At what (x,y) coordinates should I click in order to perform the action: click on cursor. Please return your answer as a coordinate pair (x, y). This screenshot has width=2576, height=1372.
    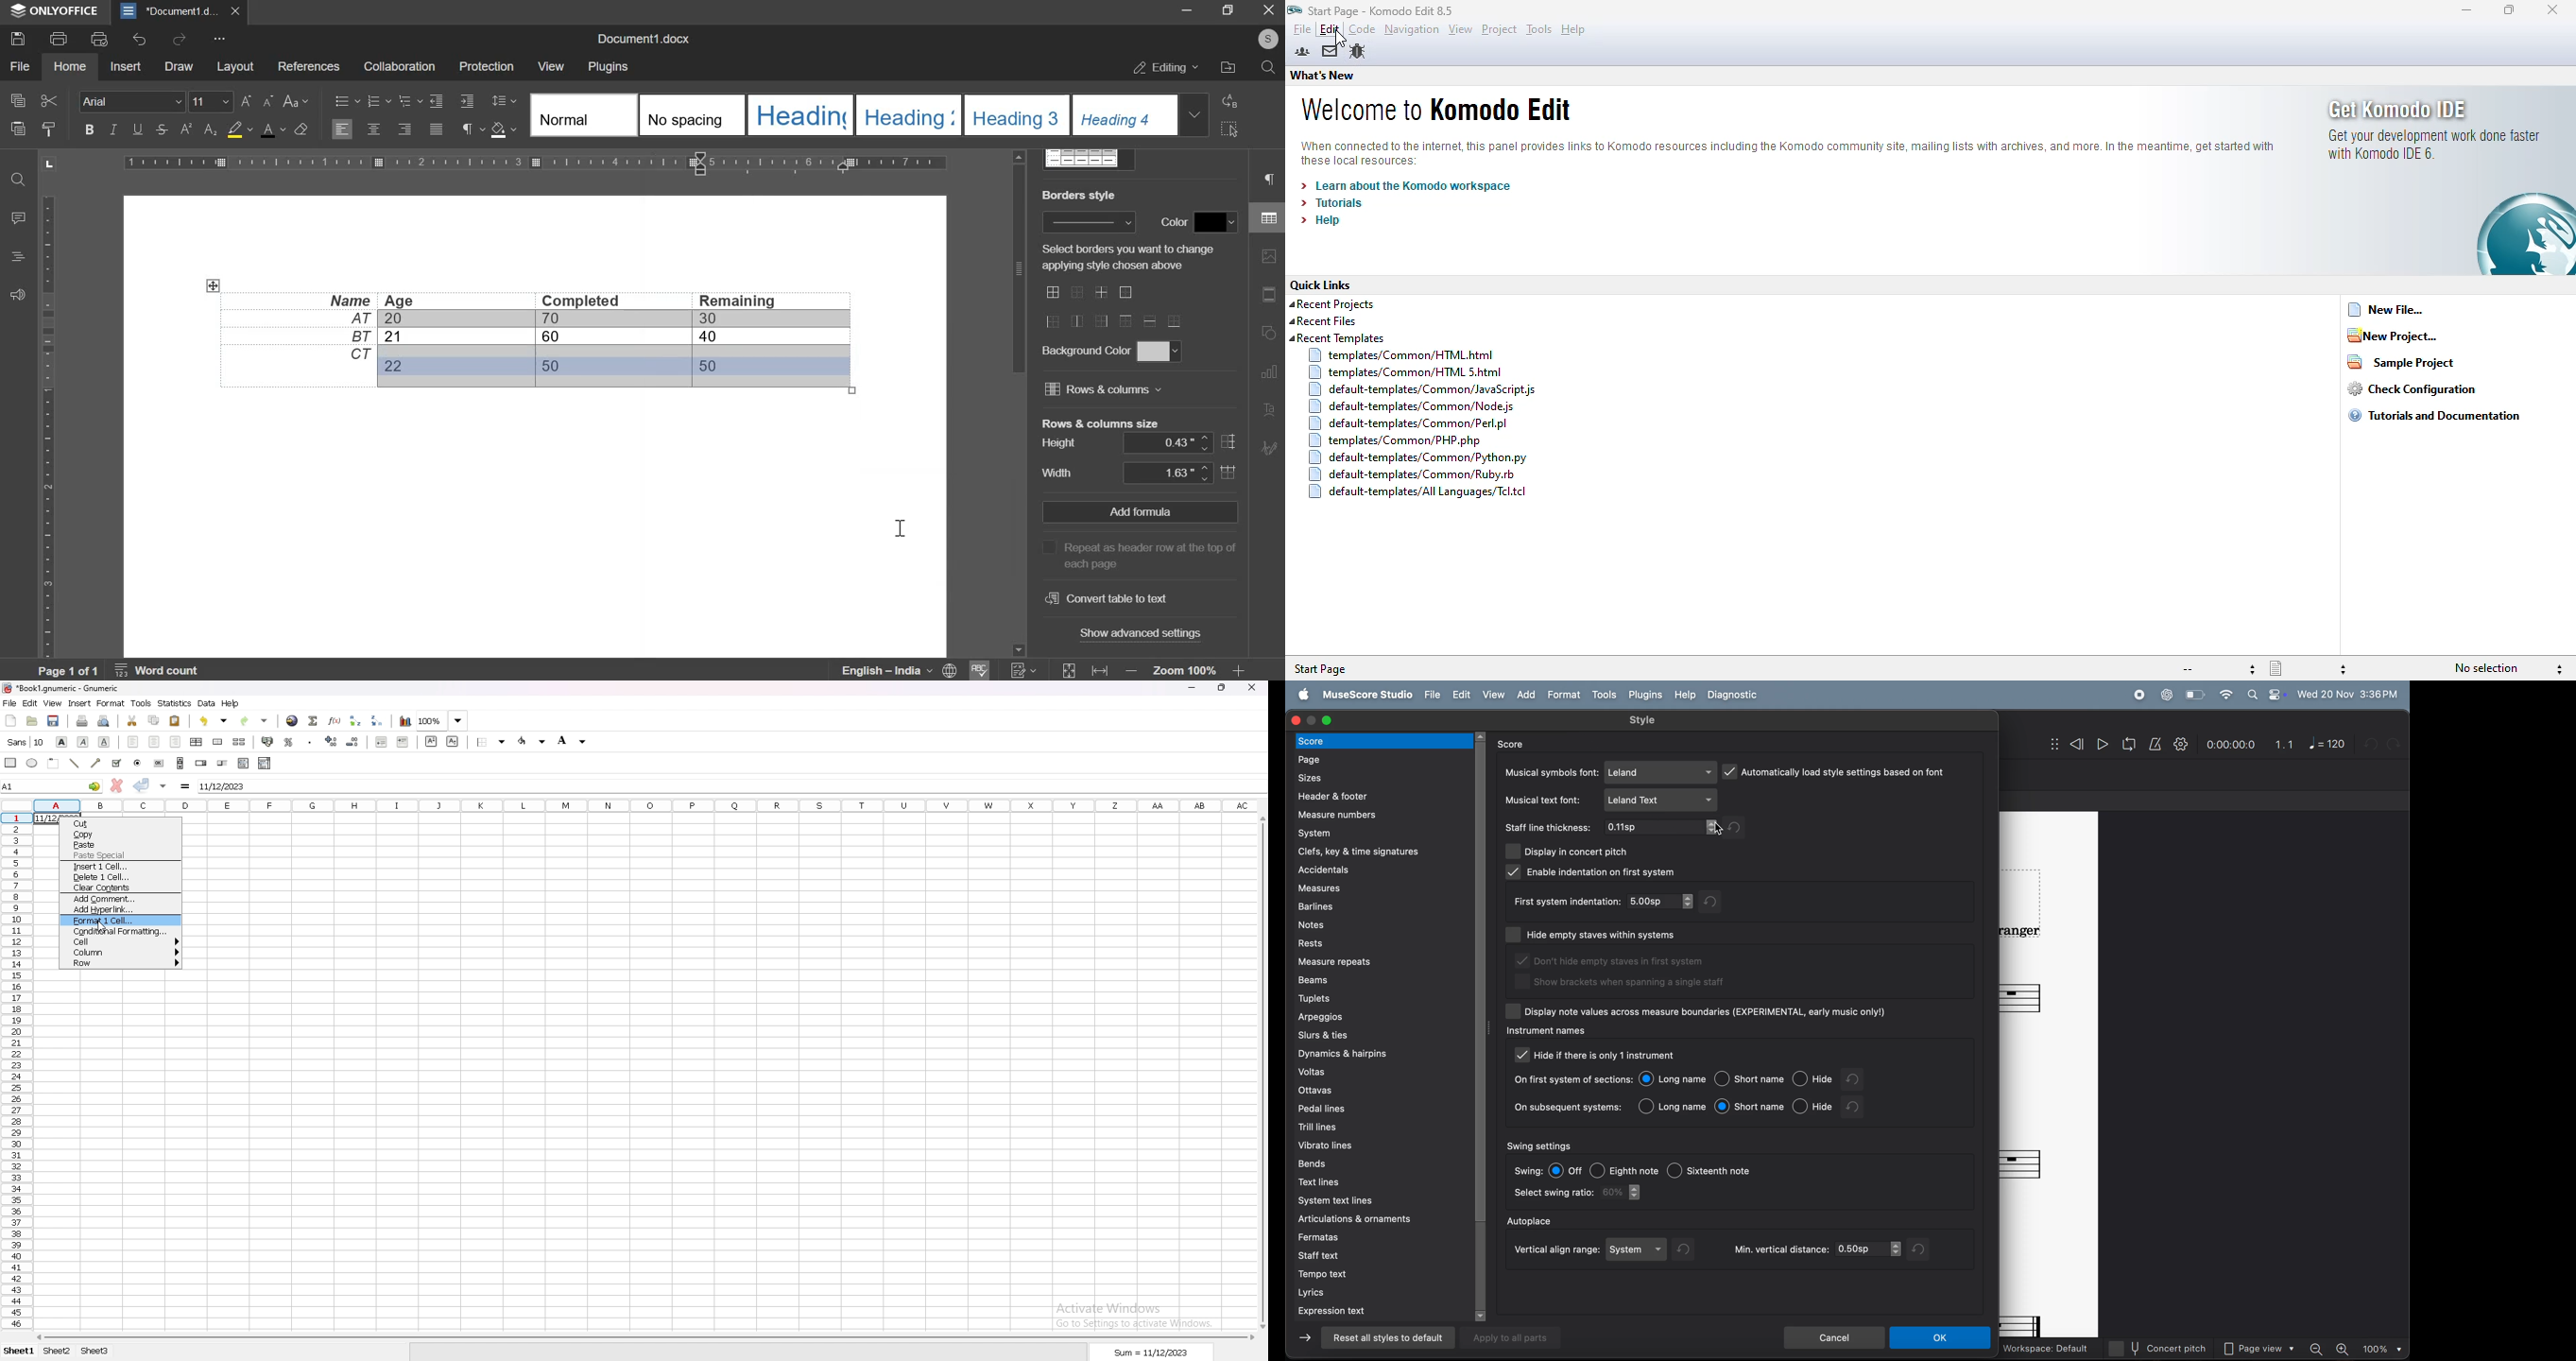
    Looking at the image, I should click on (1340, 40).